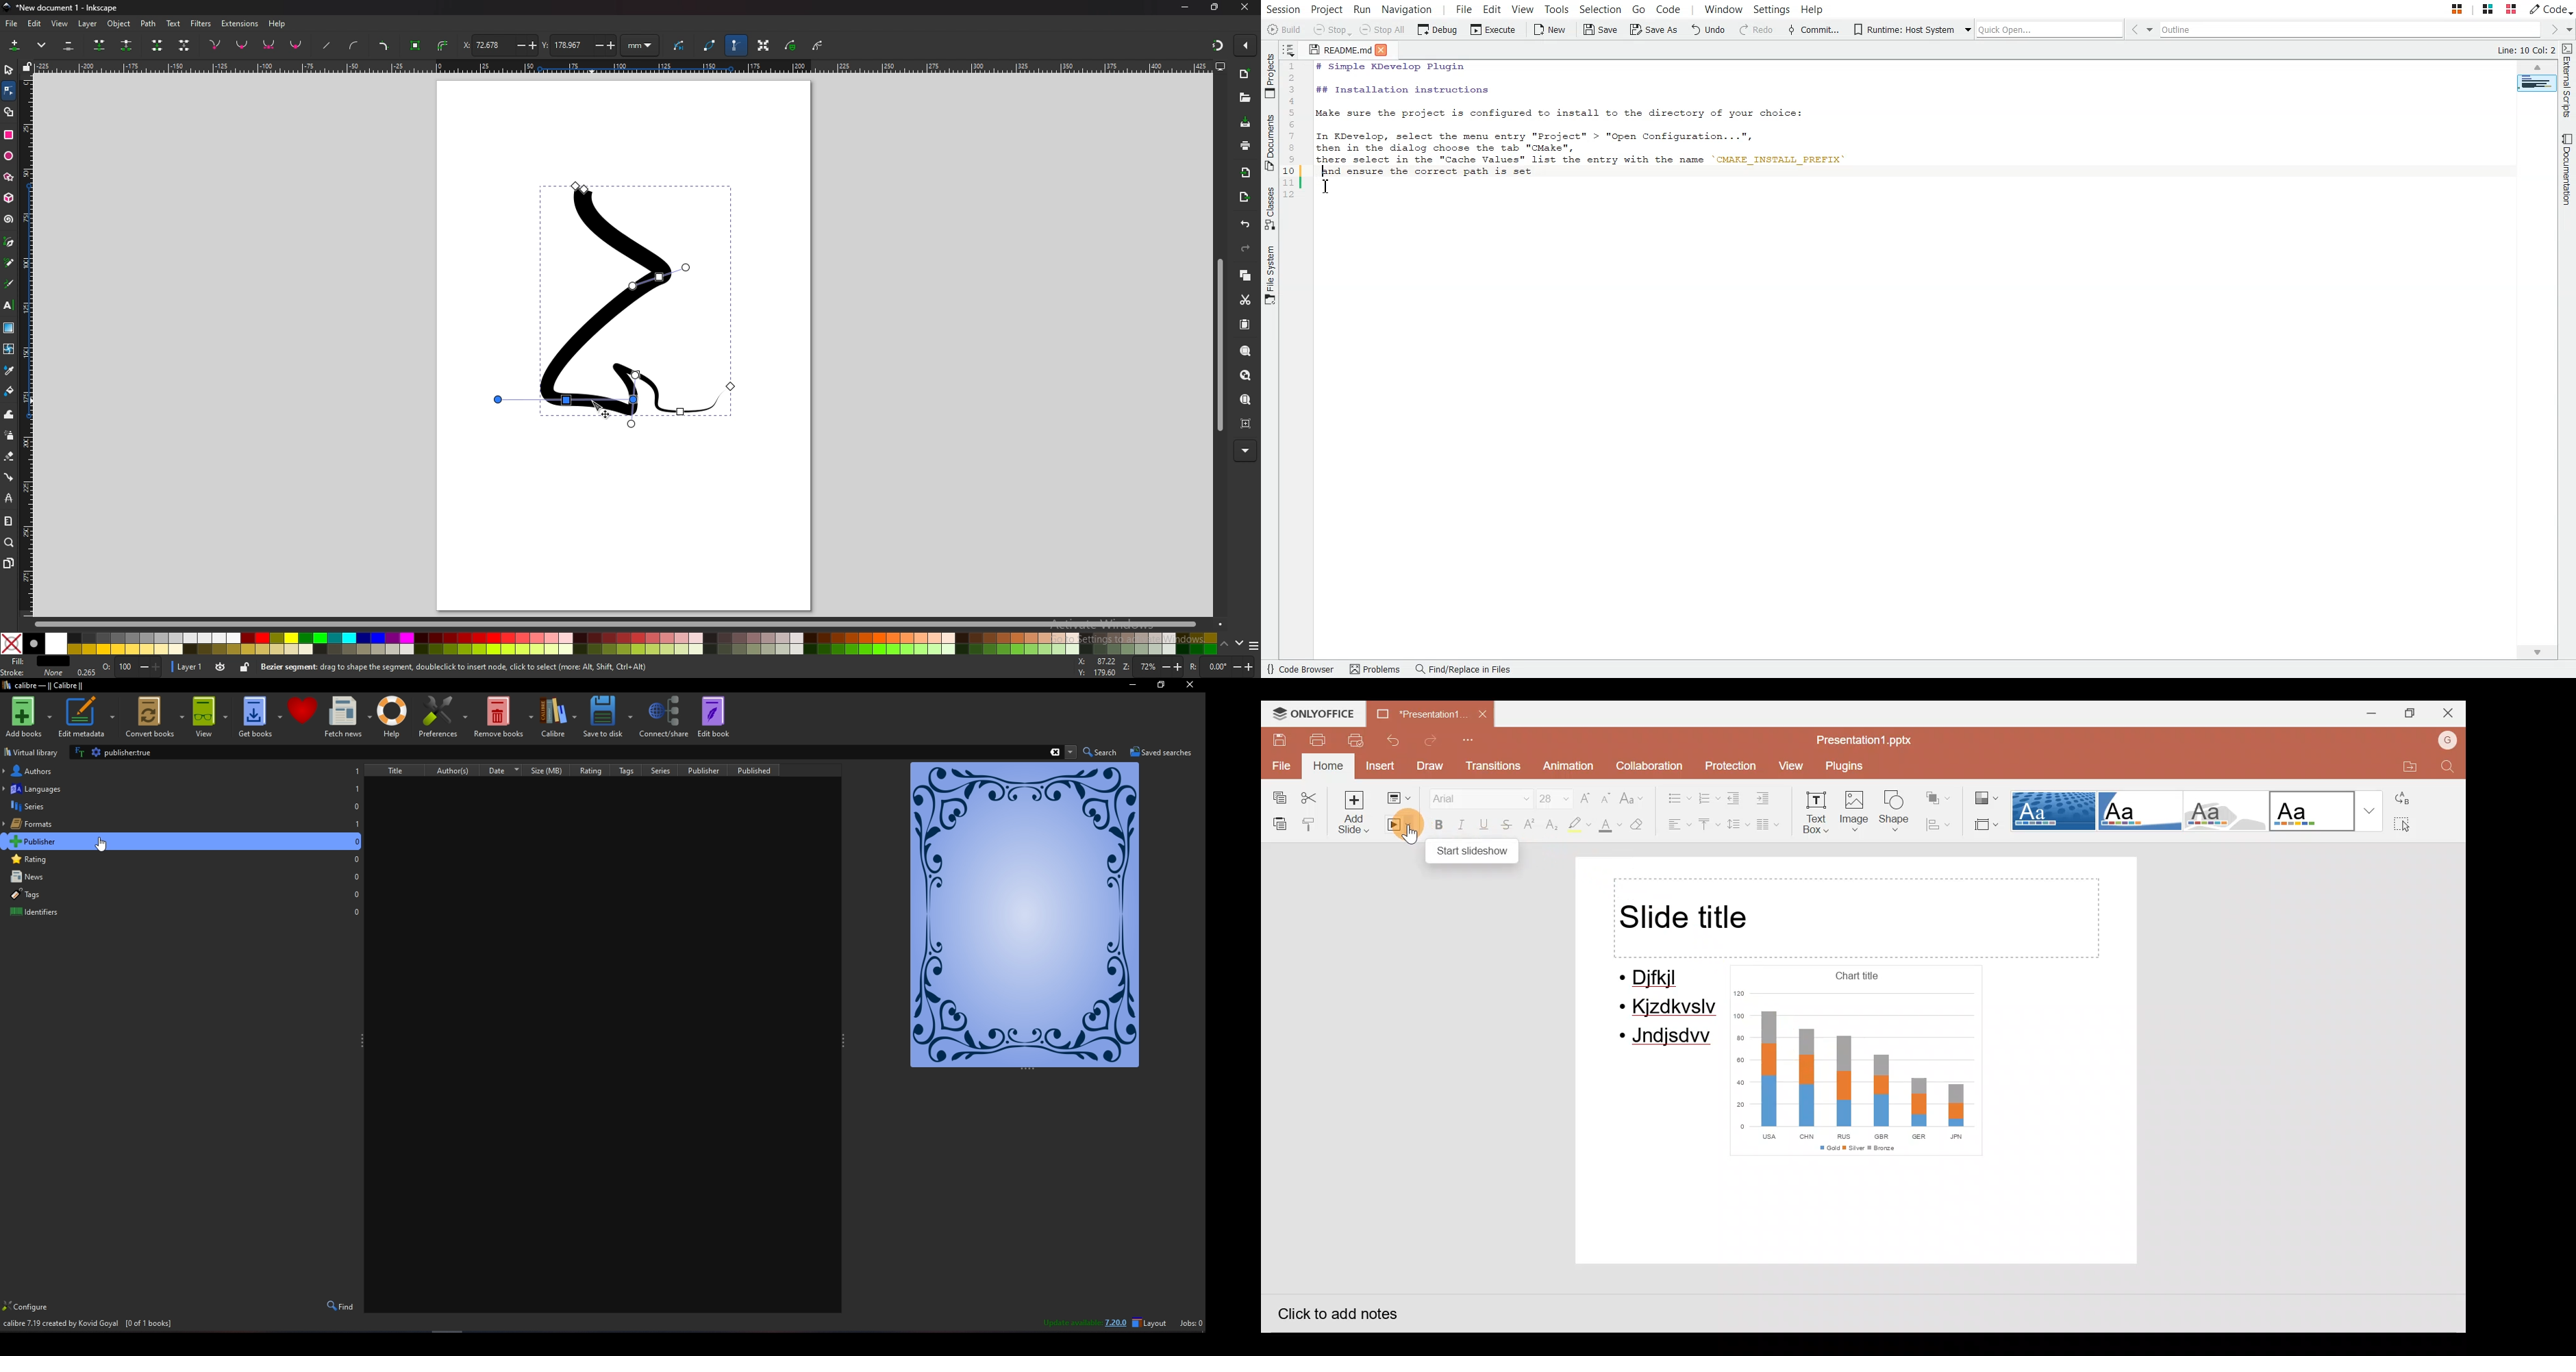 Image resolution: width=2576 pixels, height=1372 pixels. Describe the element at coordinates (303, 711) in the screenshot. I see `Donate` at that location.